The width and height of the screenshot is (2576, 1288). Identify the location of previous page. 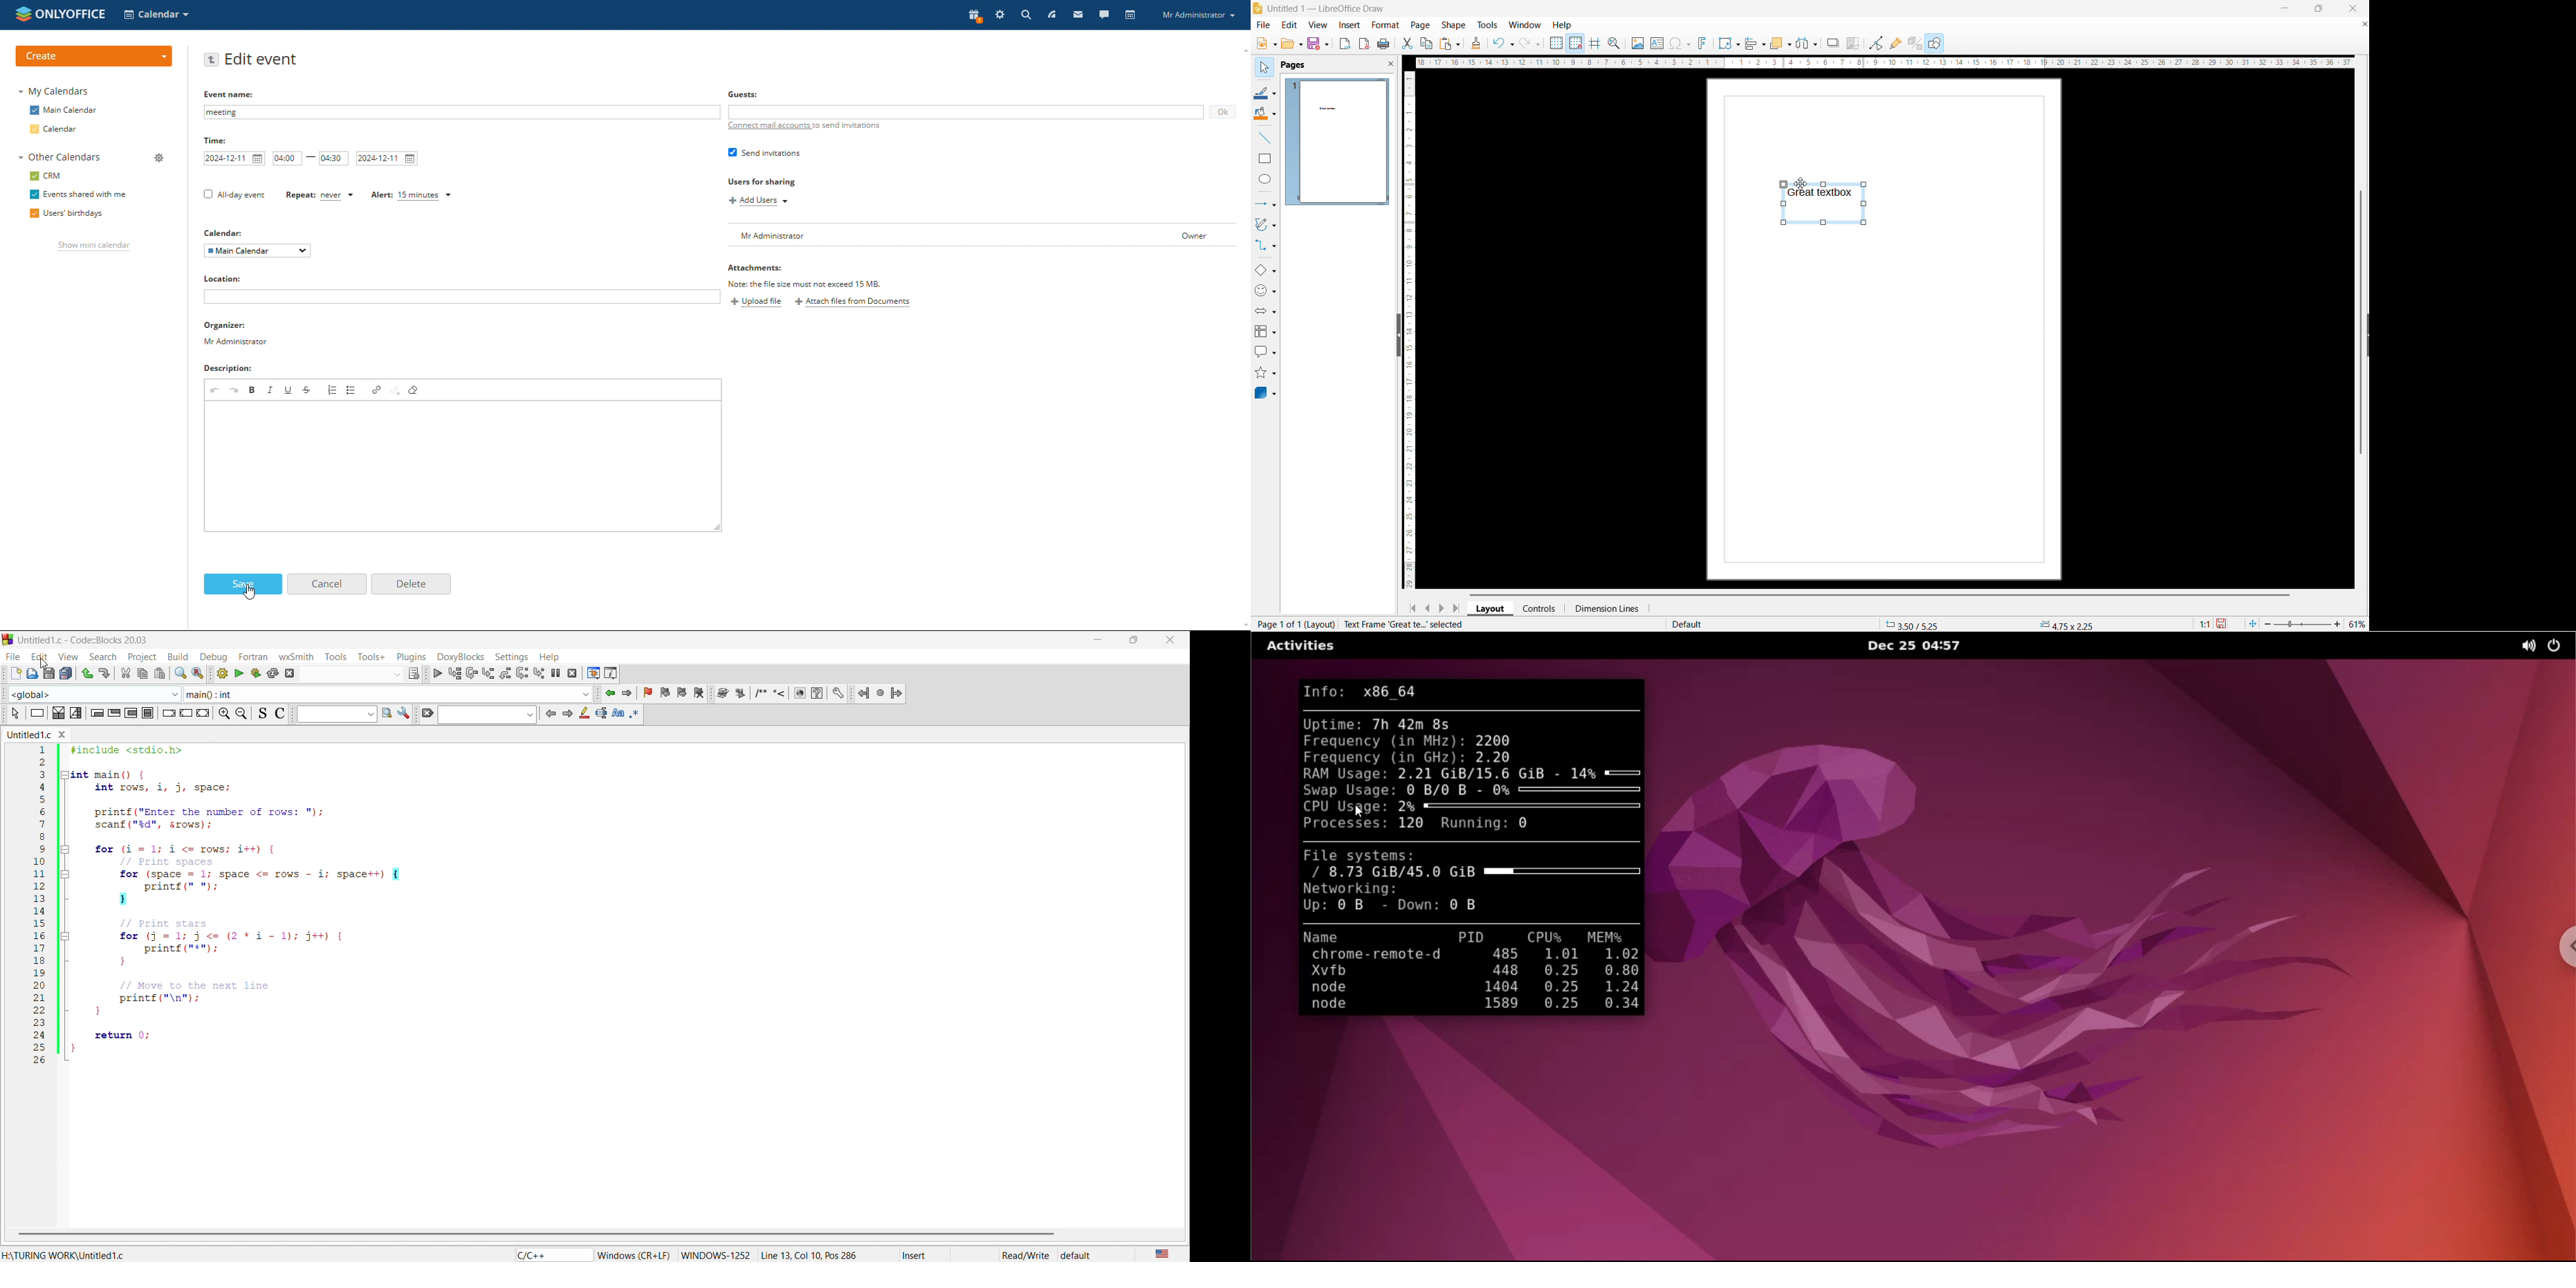
(1428, 608).